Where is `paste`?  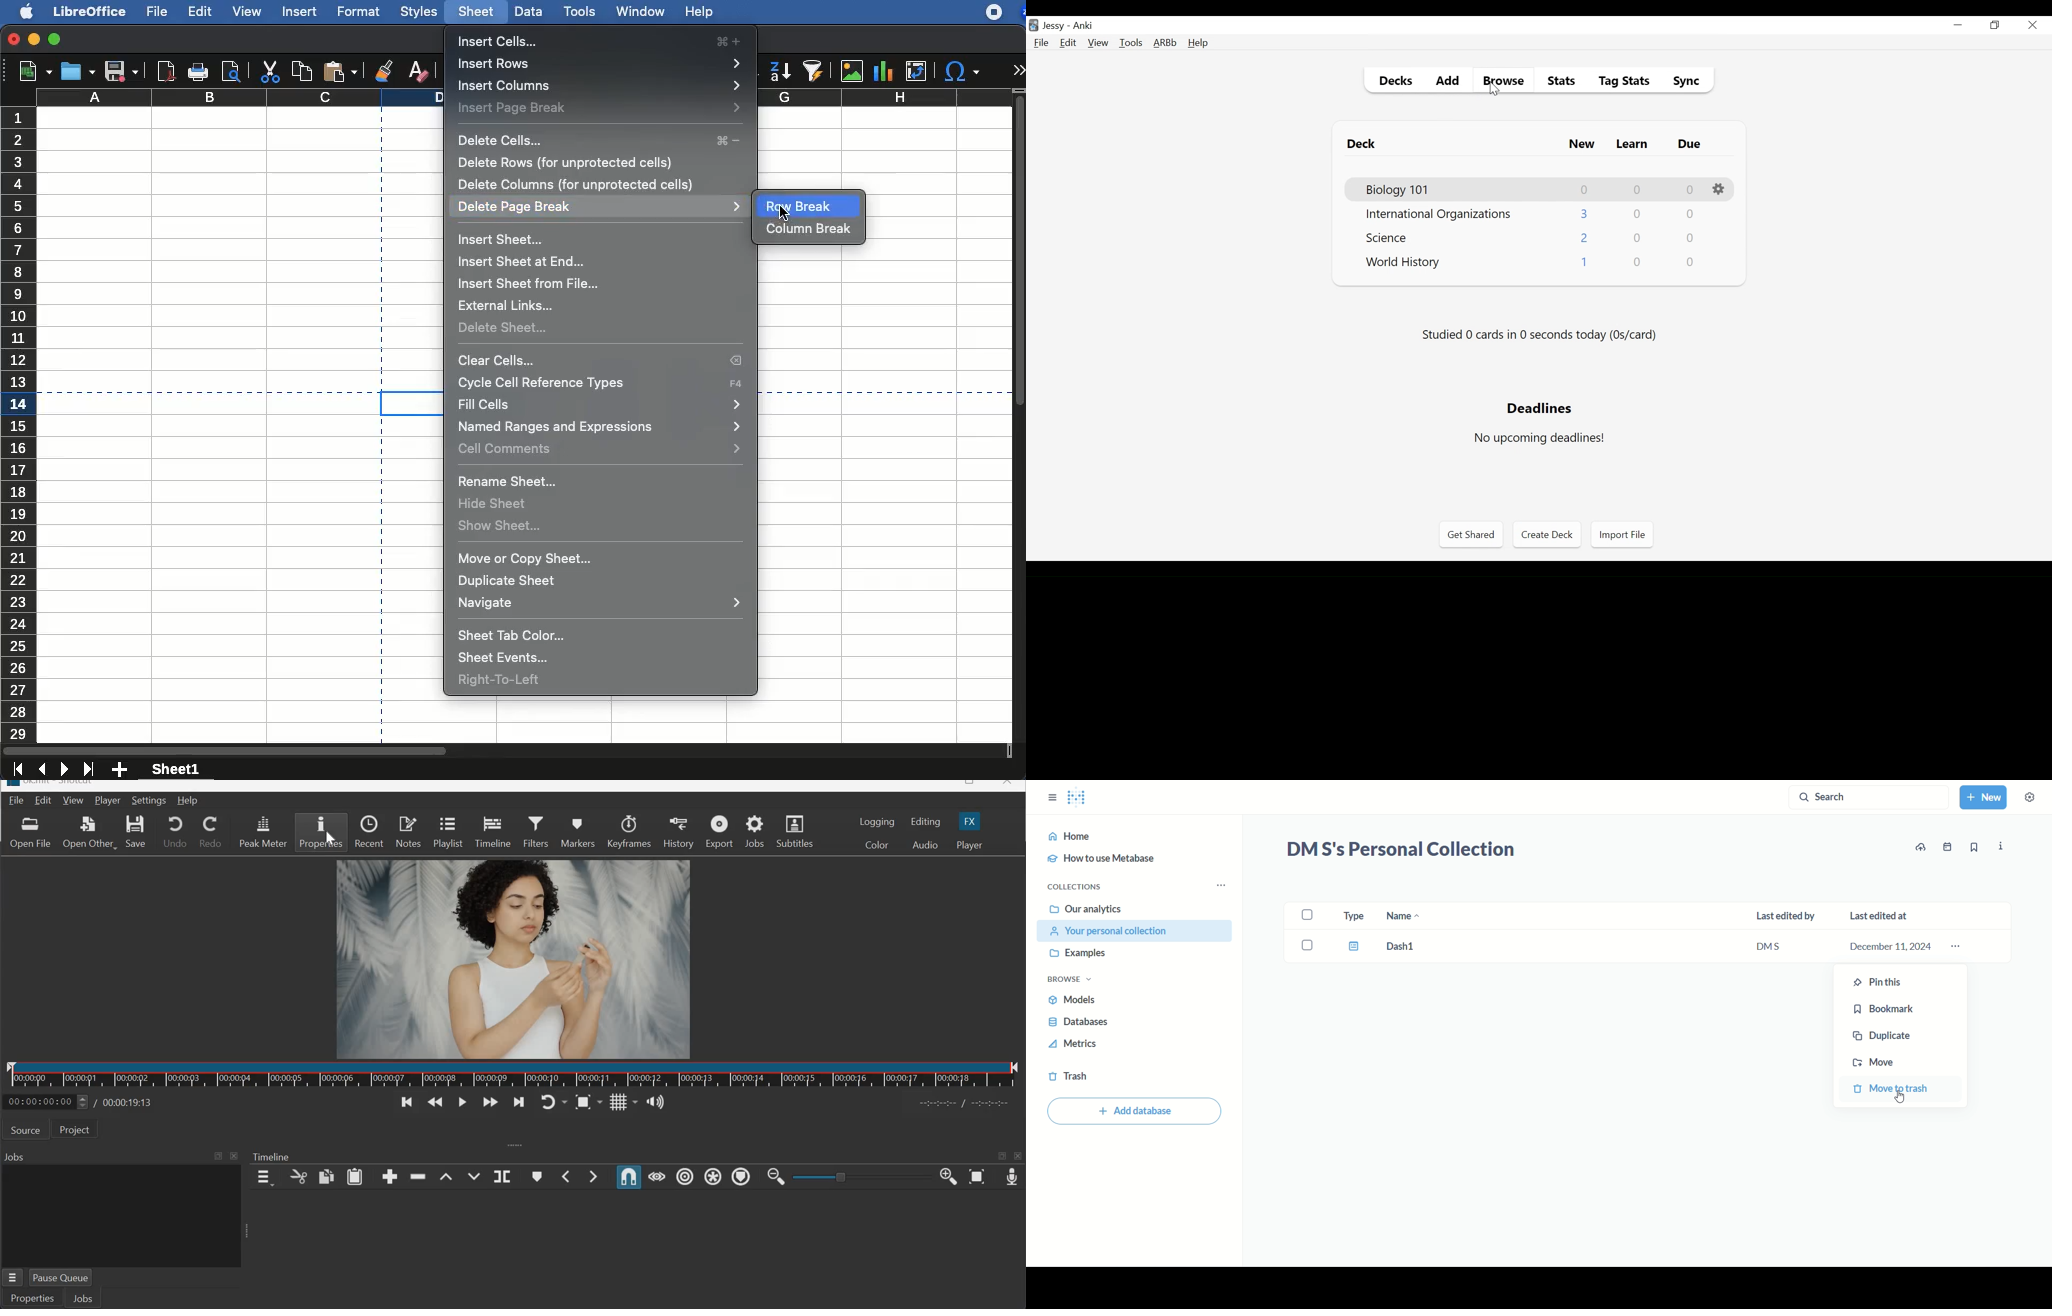 paste is located at coordinates (343, 70).